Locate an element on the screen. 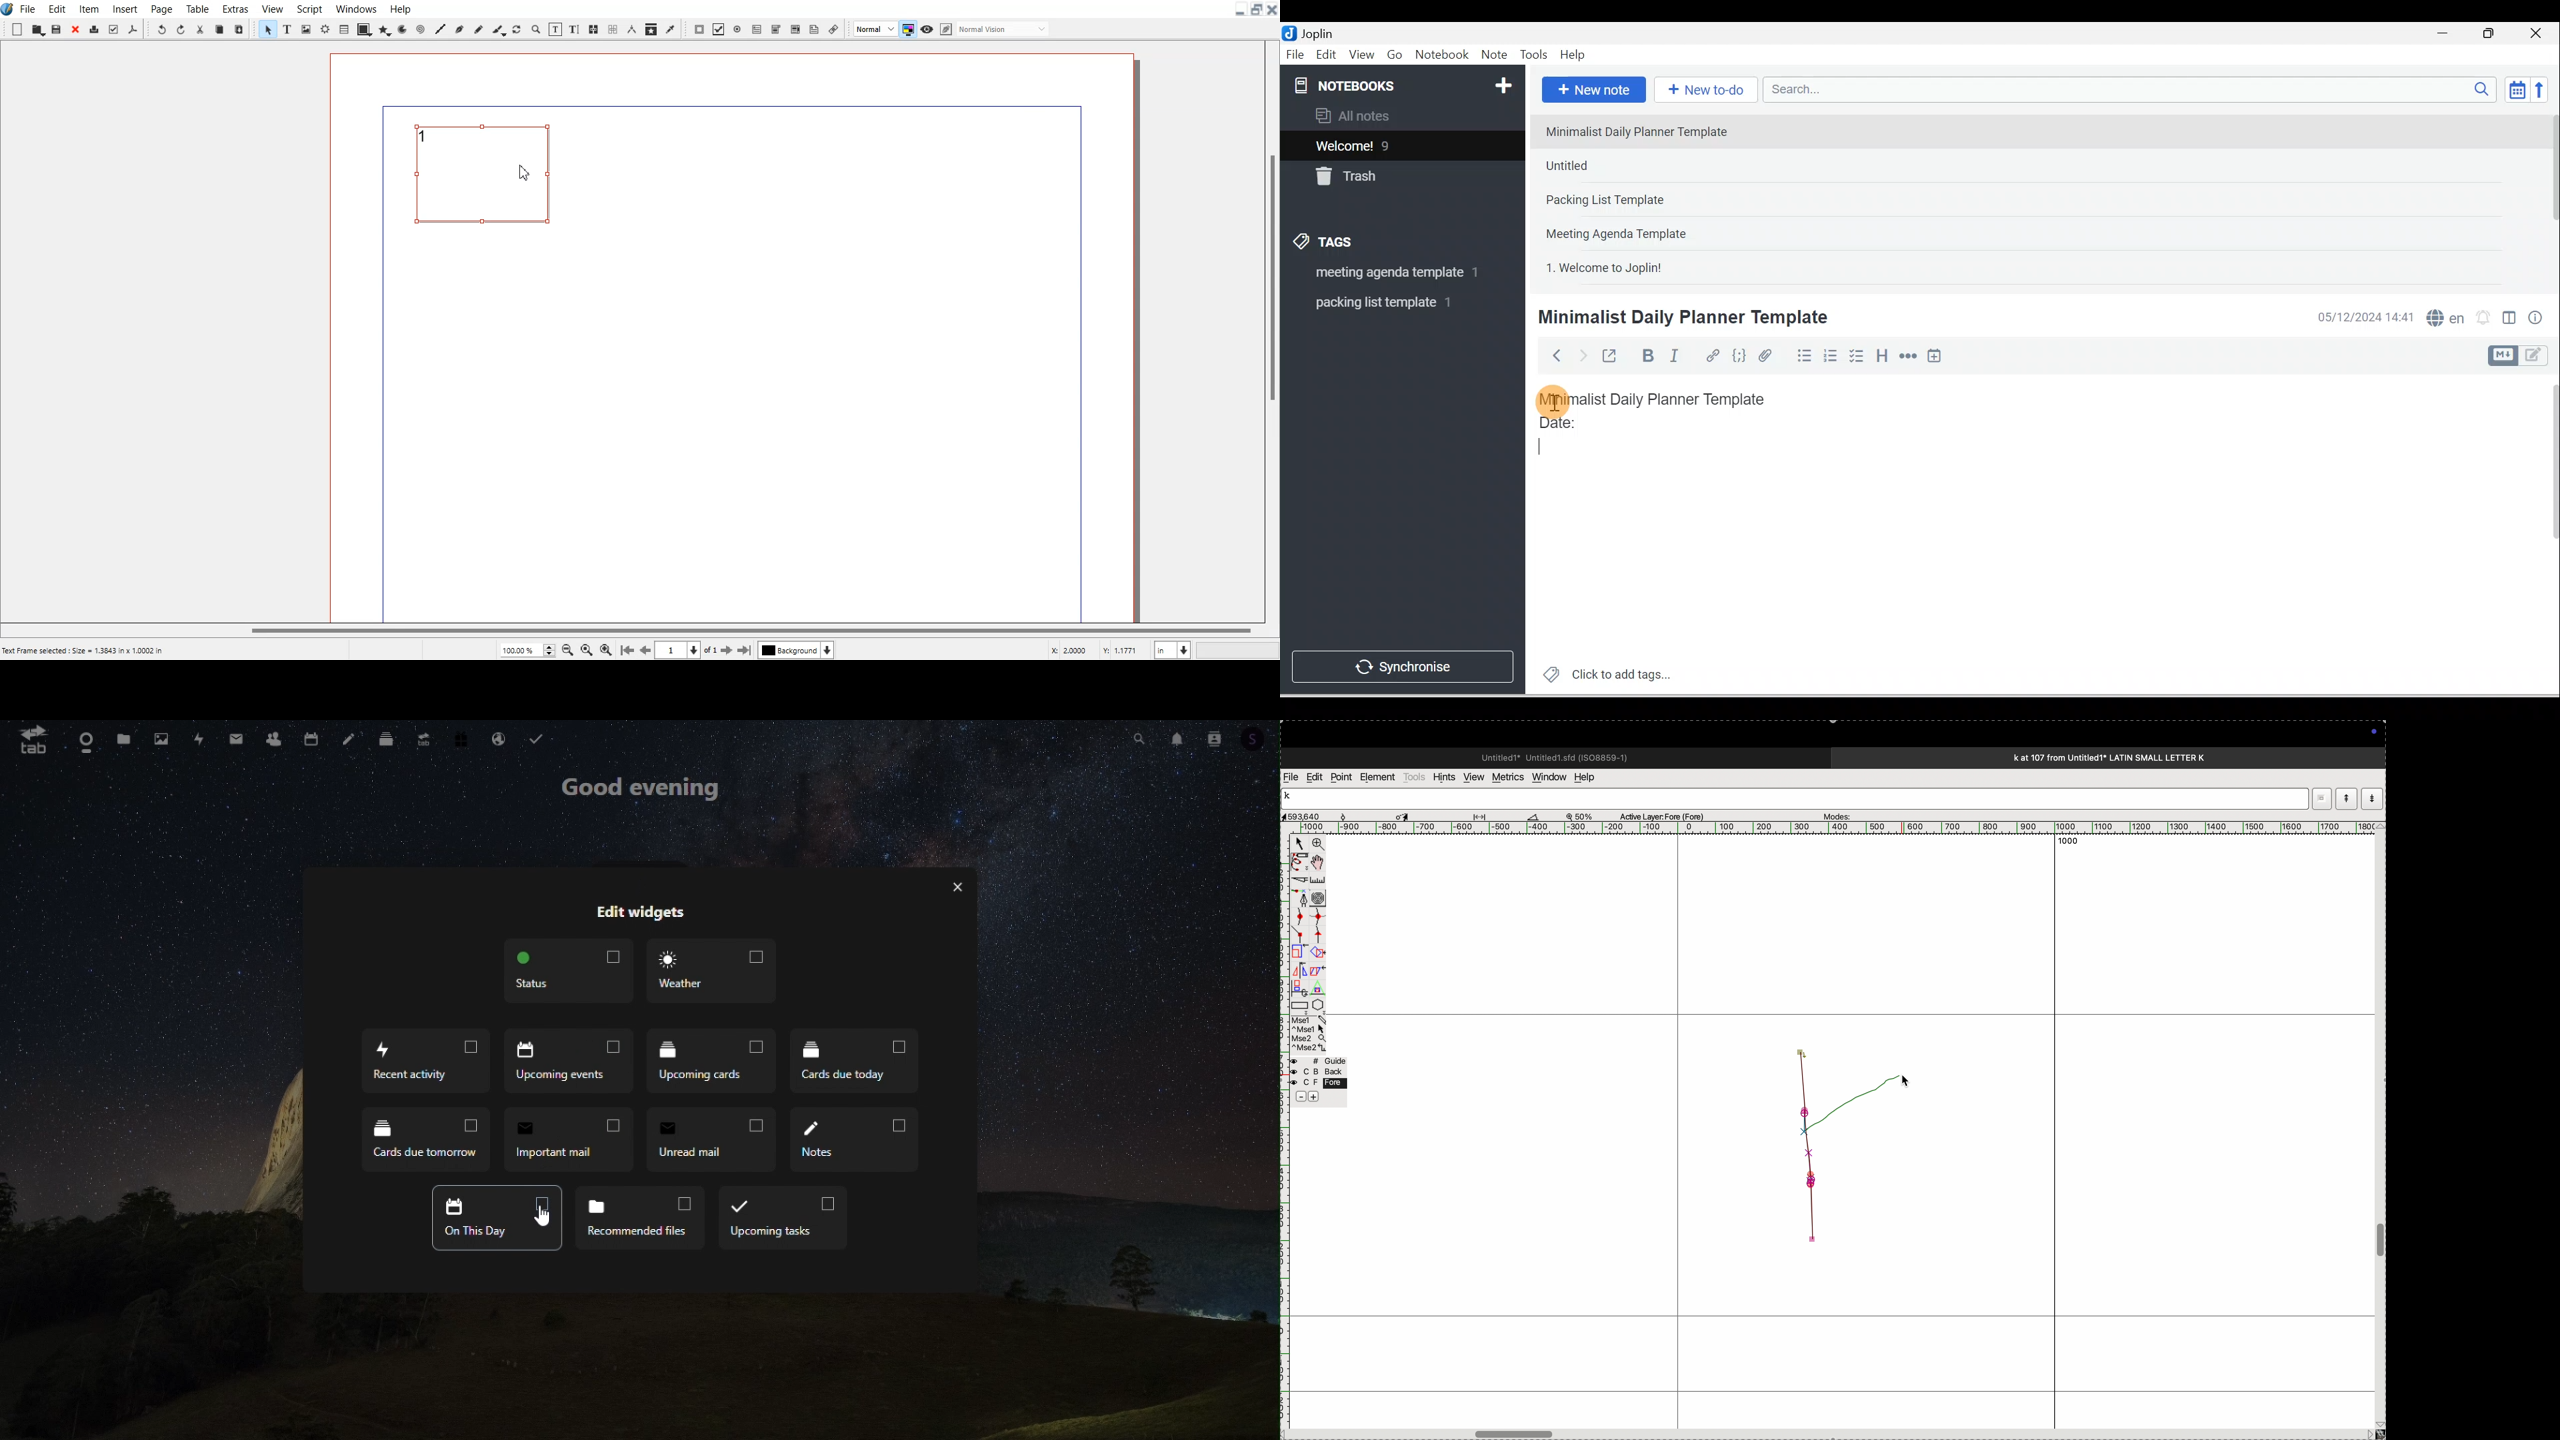  New is located at coordinates (17, 29).